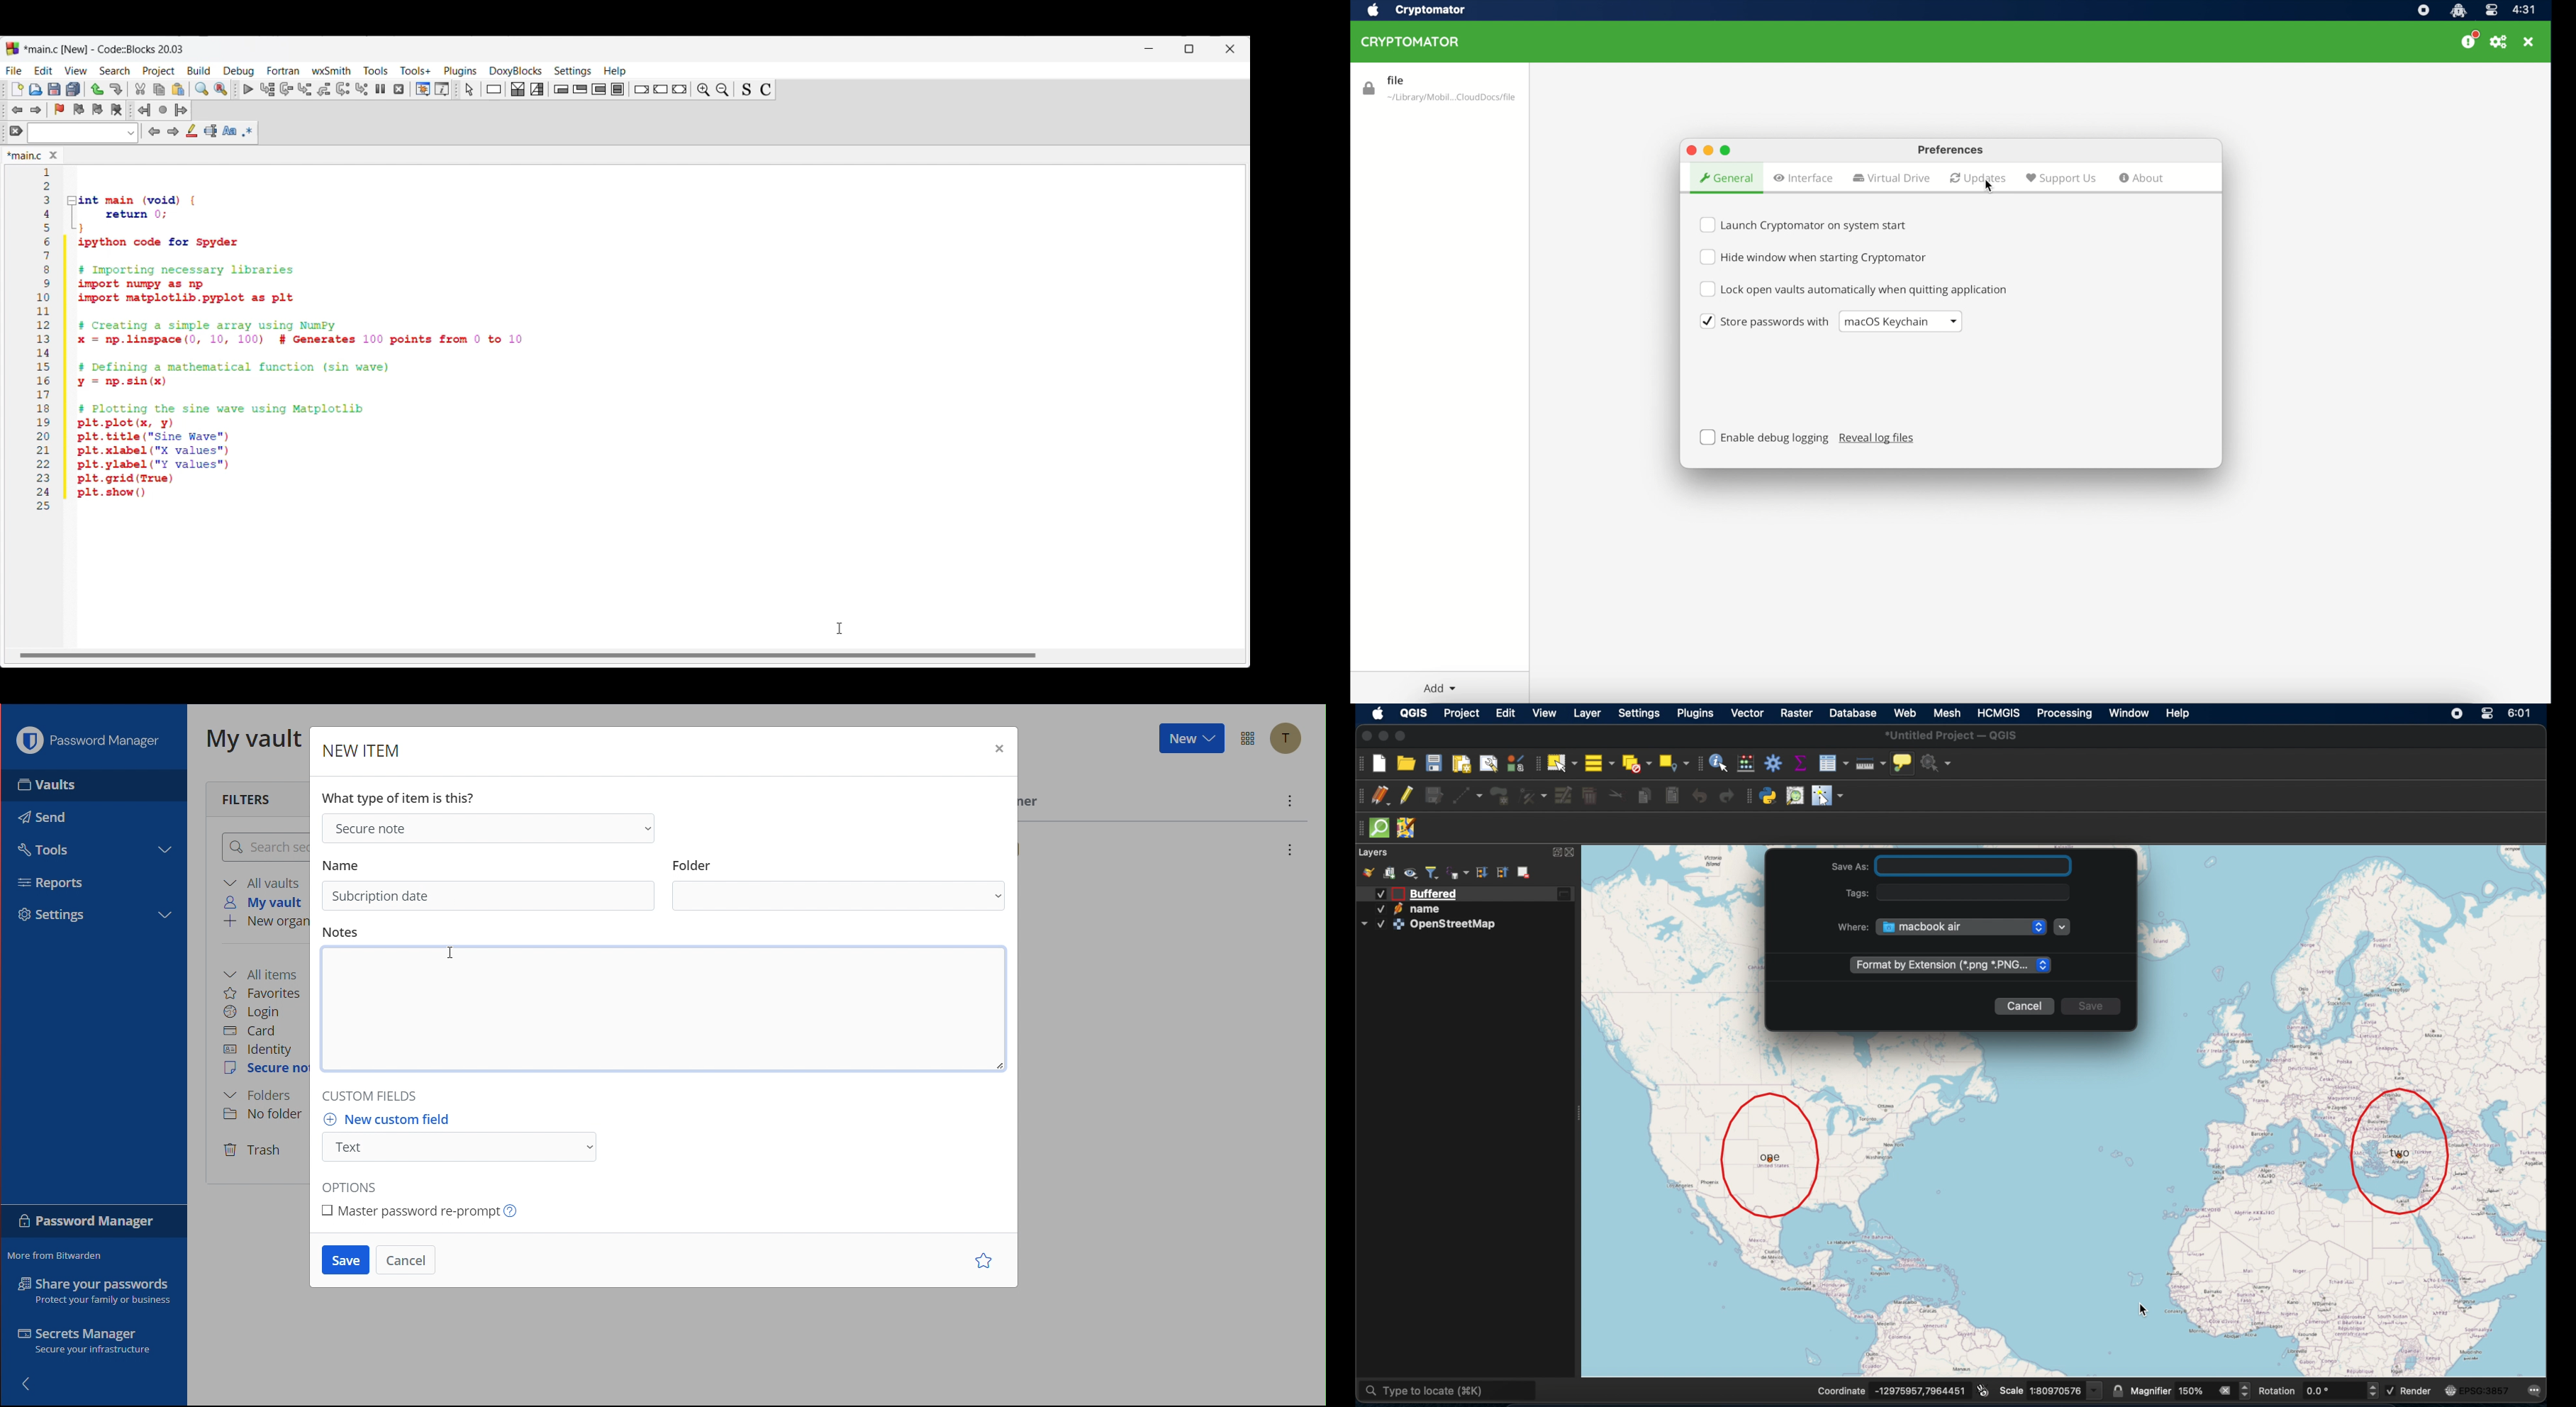  What do you see at coordinates (287, 89) in the screenshot?
I see `Next line` at bounding box center [287, 89].